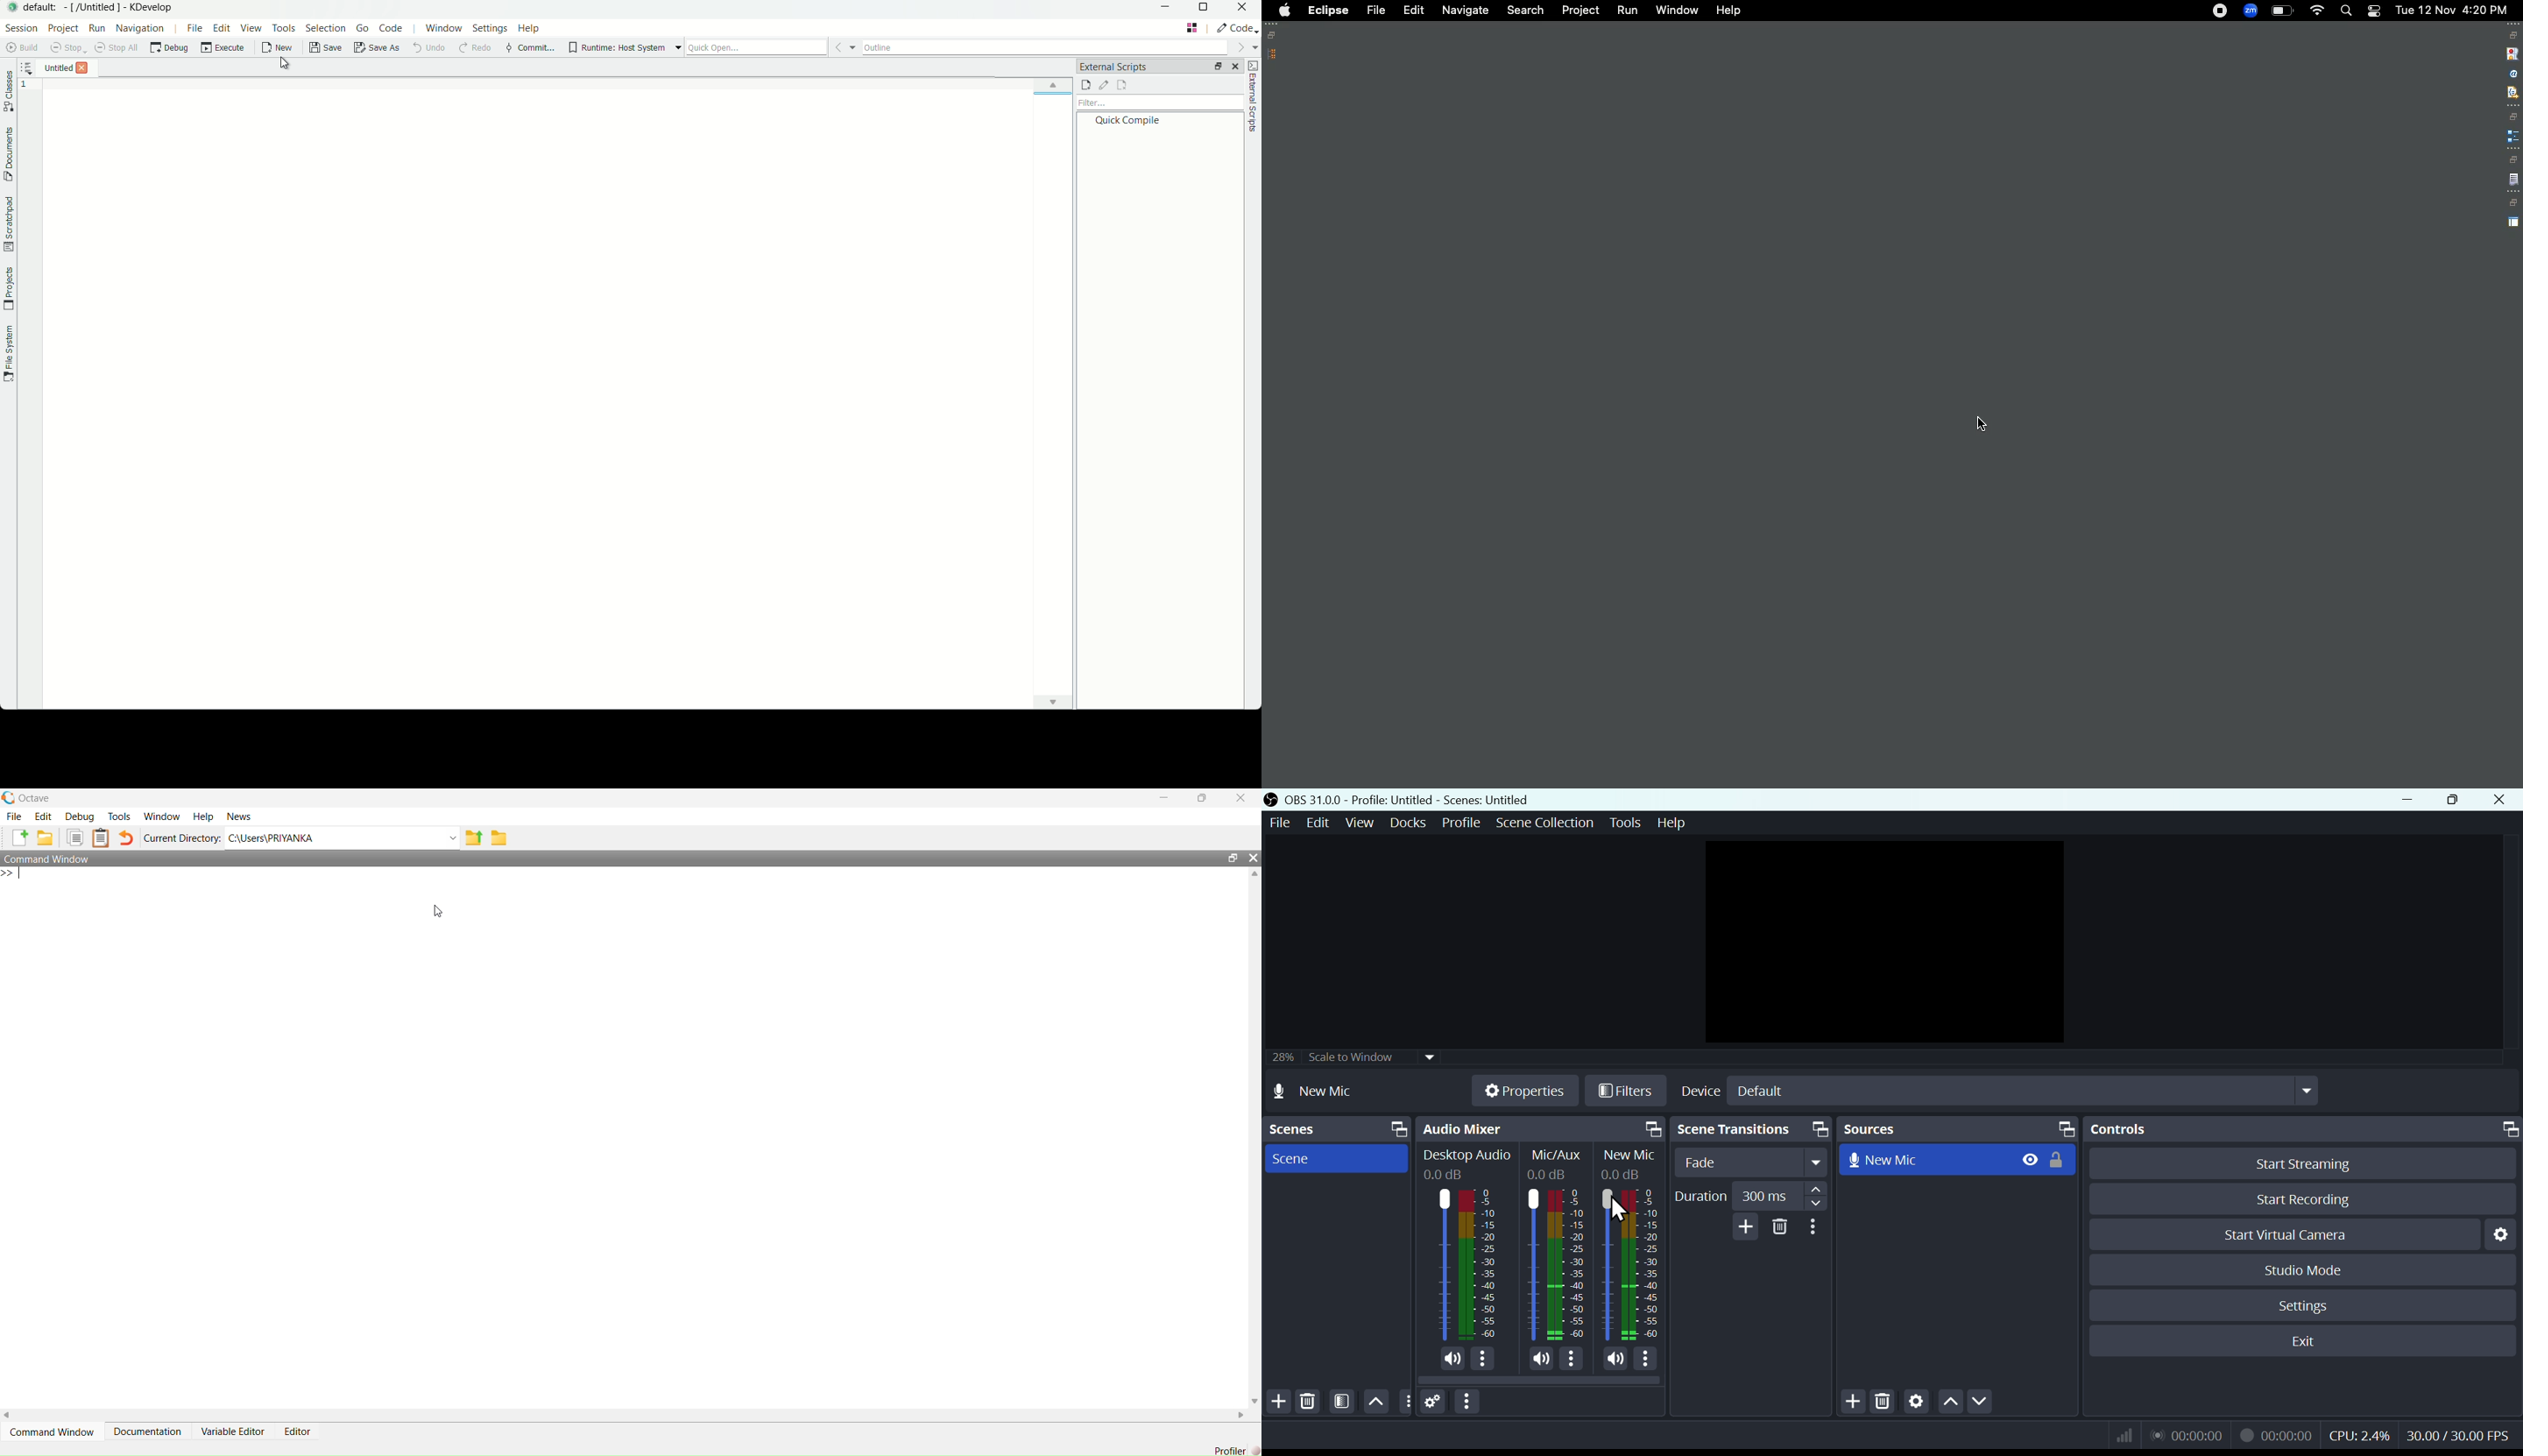 The height and width of the screenshot is (1456, 2548). I want to click on Settings, so click(2306, 1306).